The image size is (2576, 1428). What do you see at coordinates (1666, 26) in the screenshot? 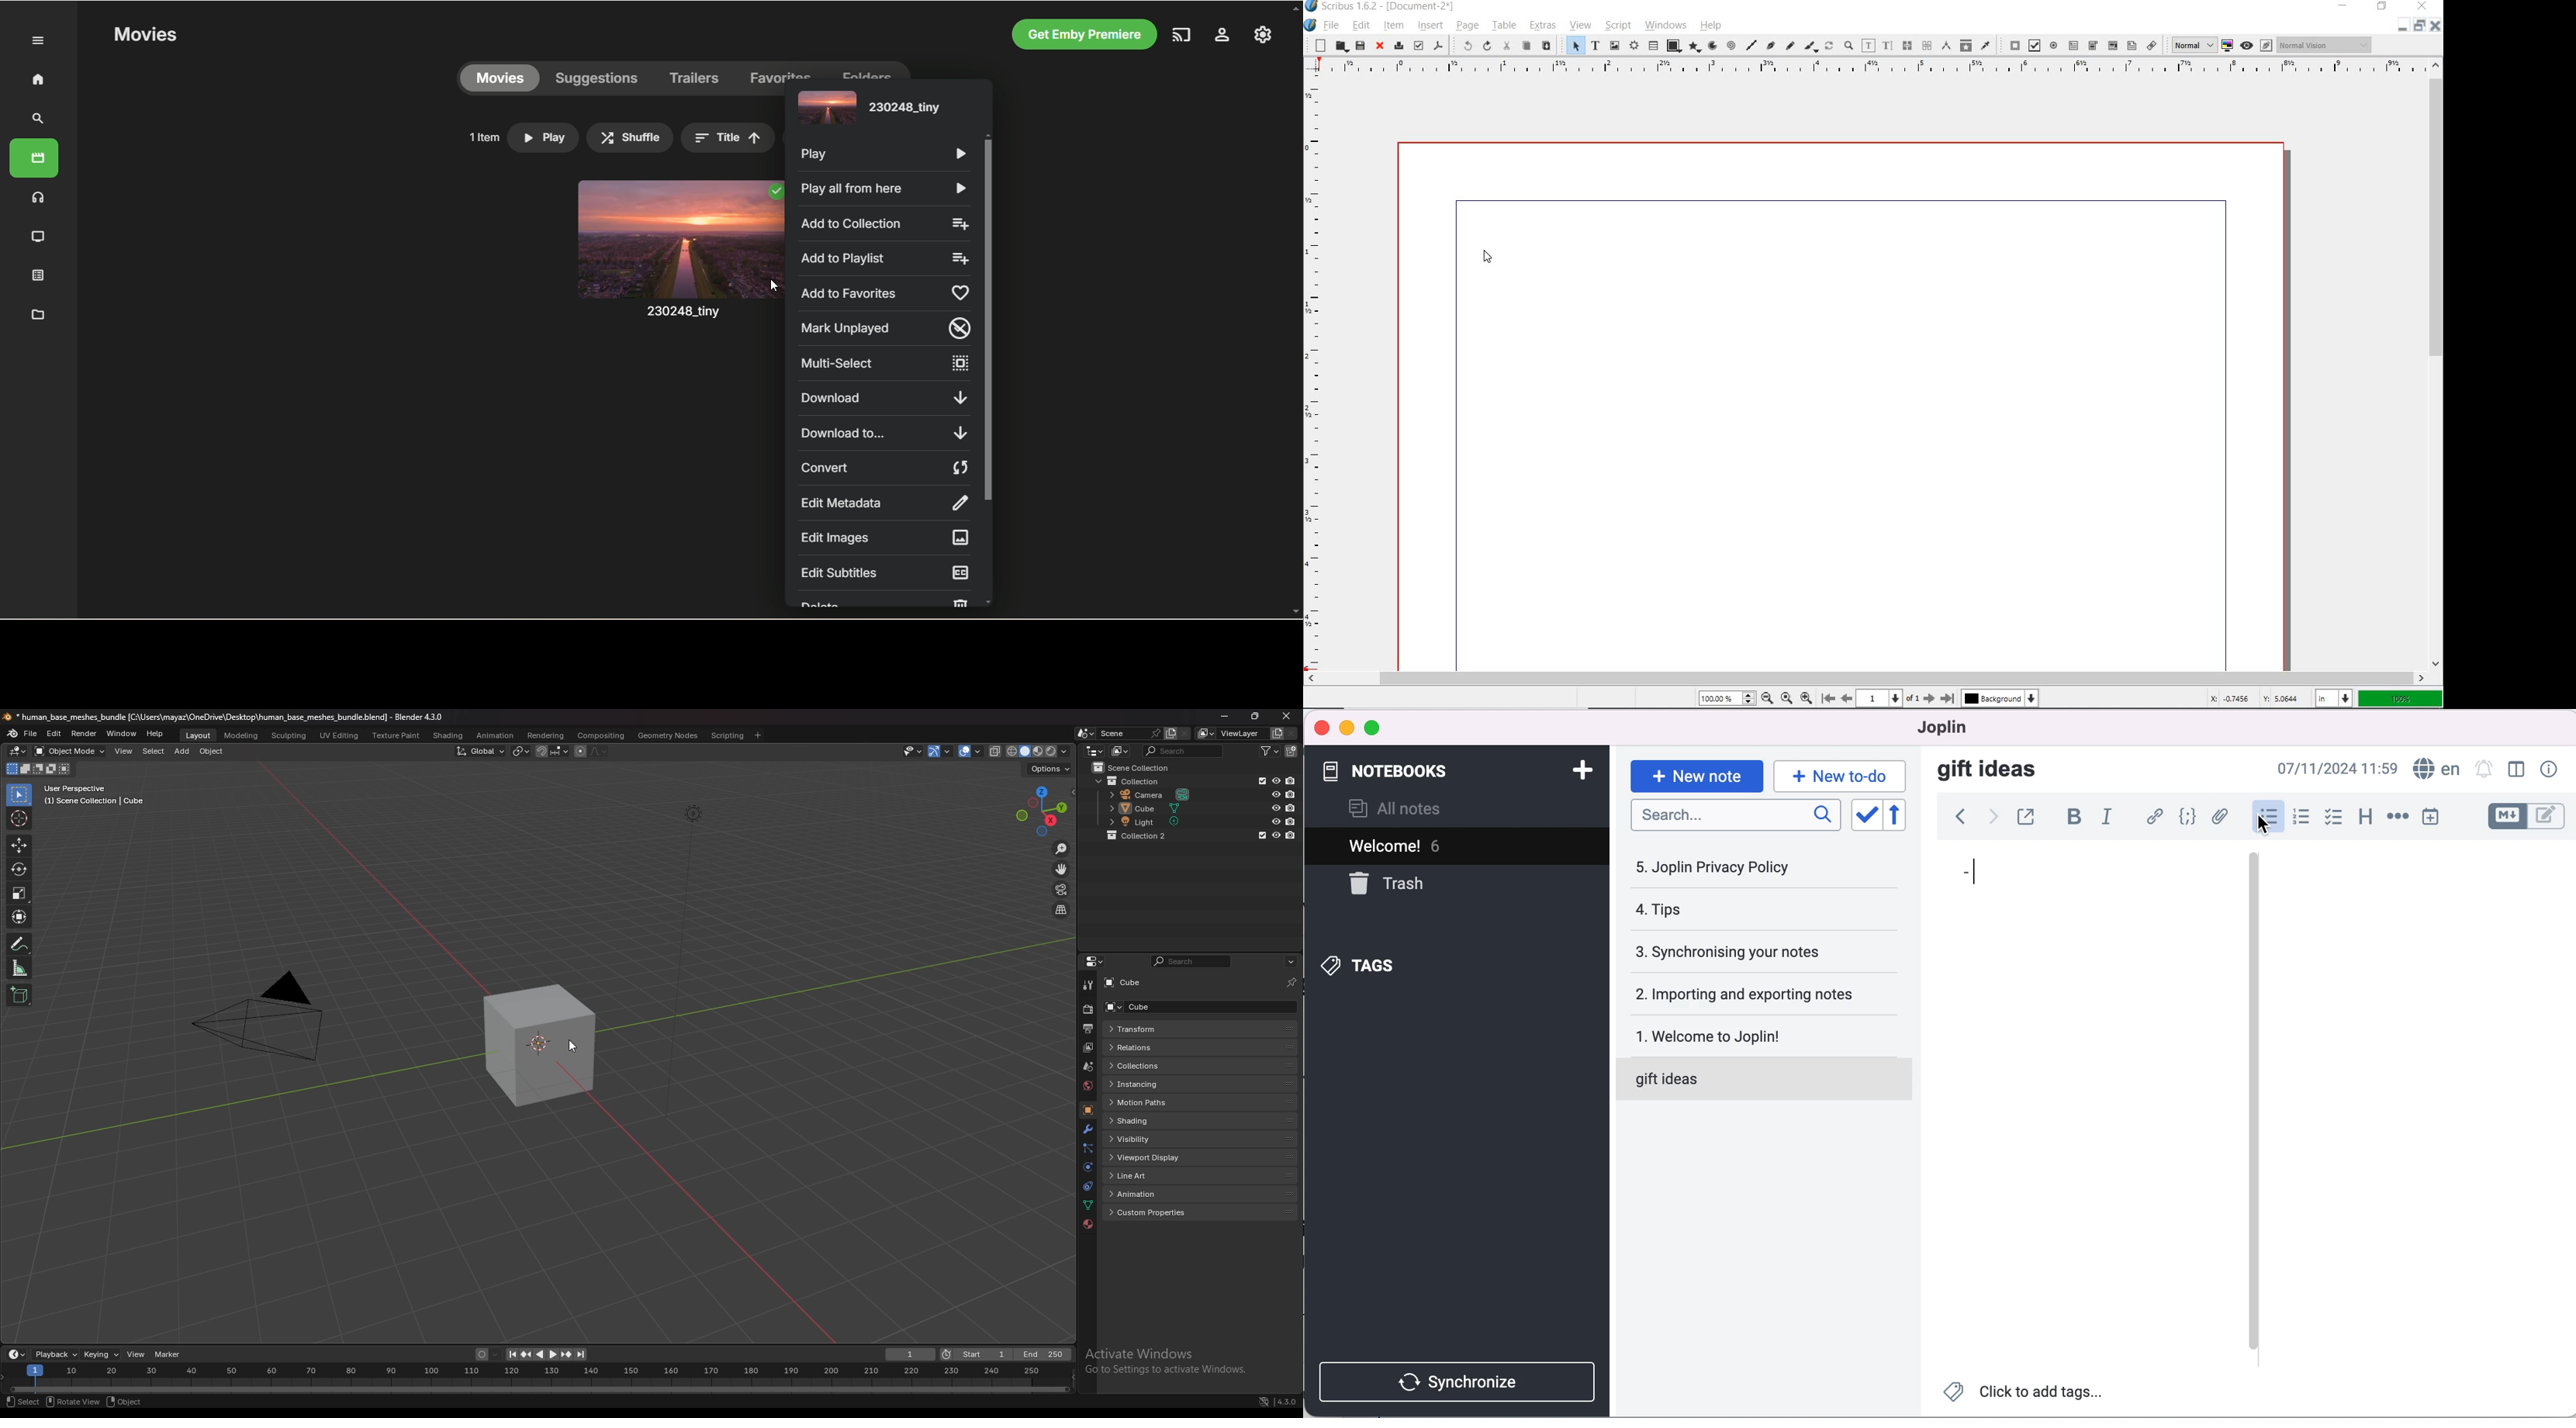
I see `windows` at bounding box center [1666, 26].